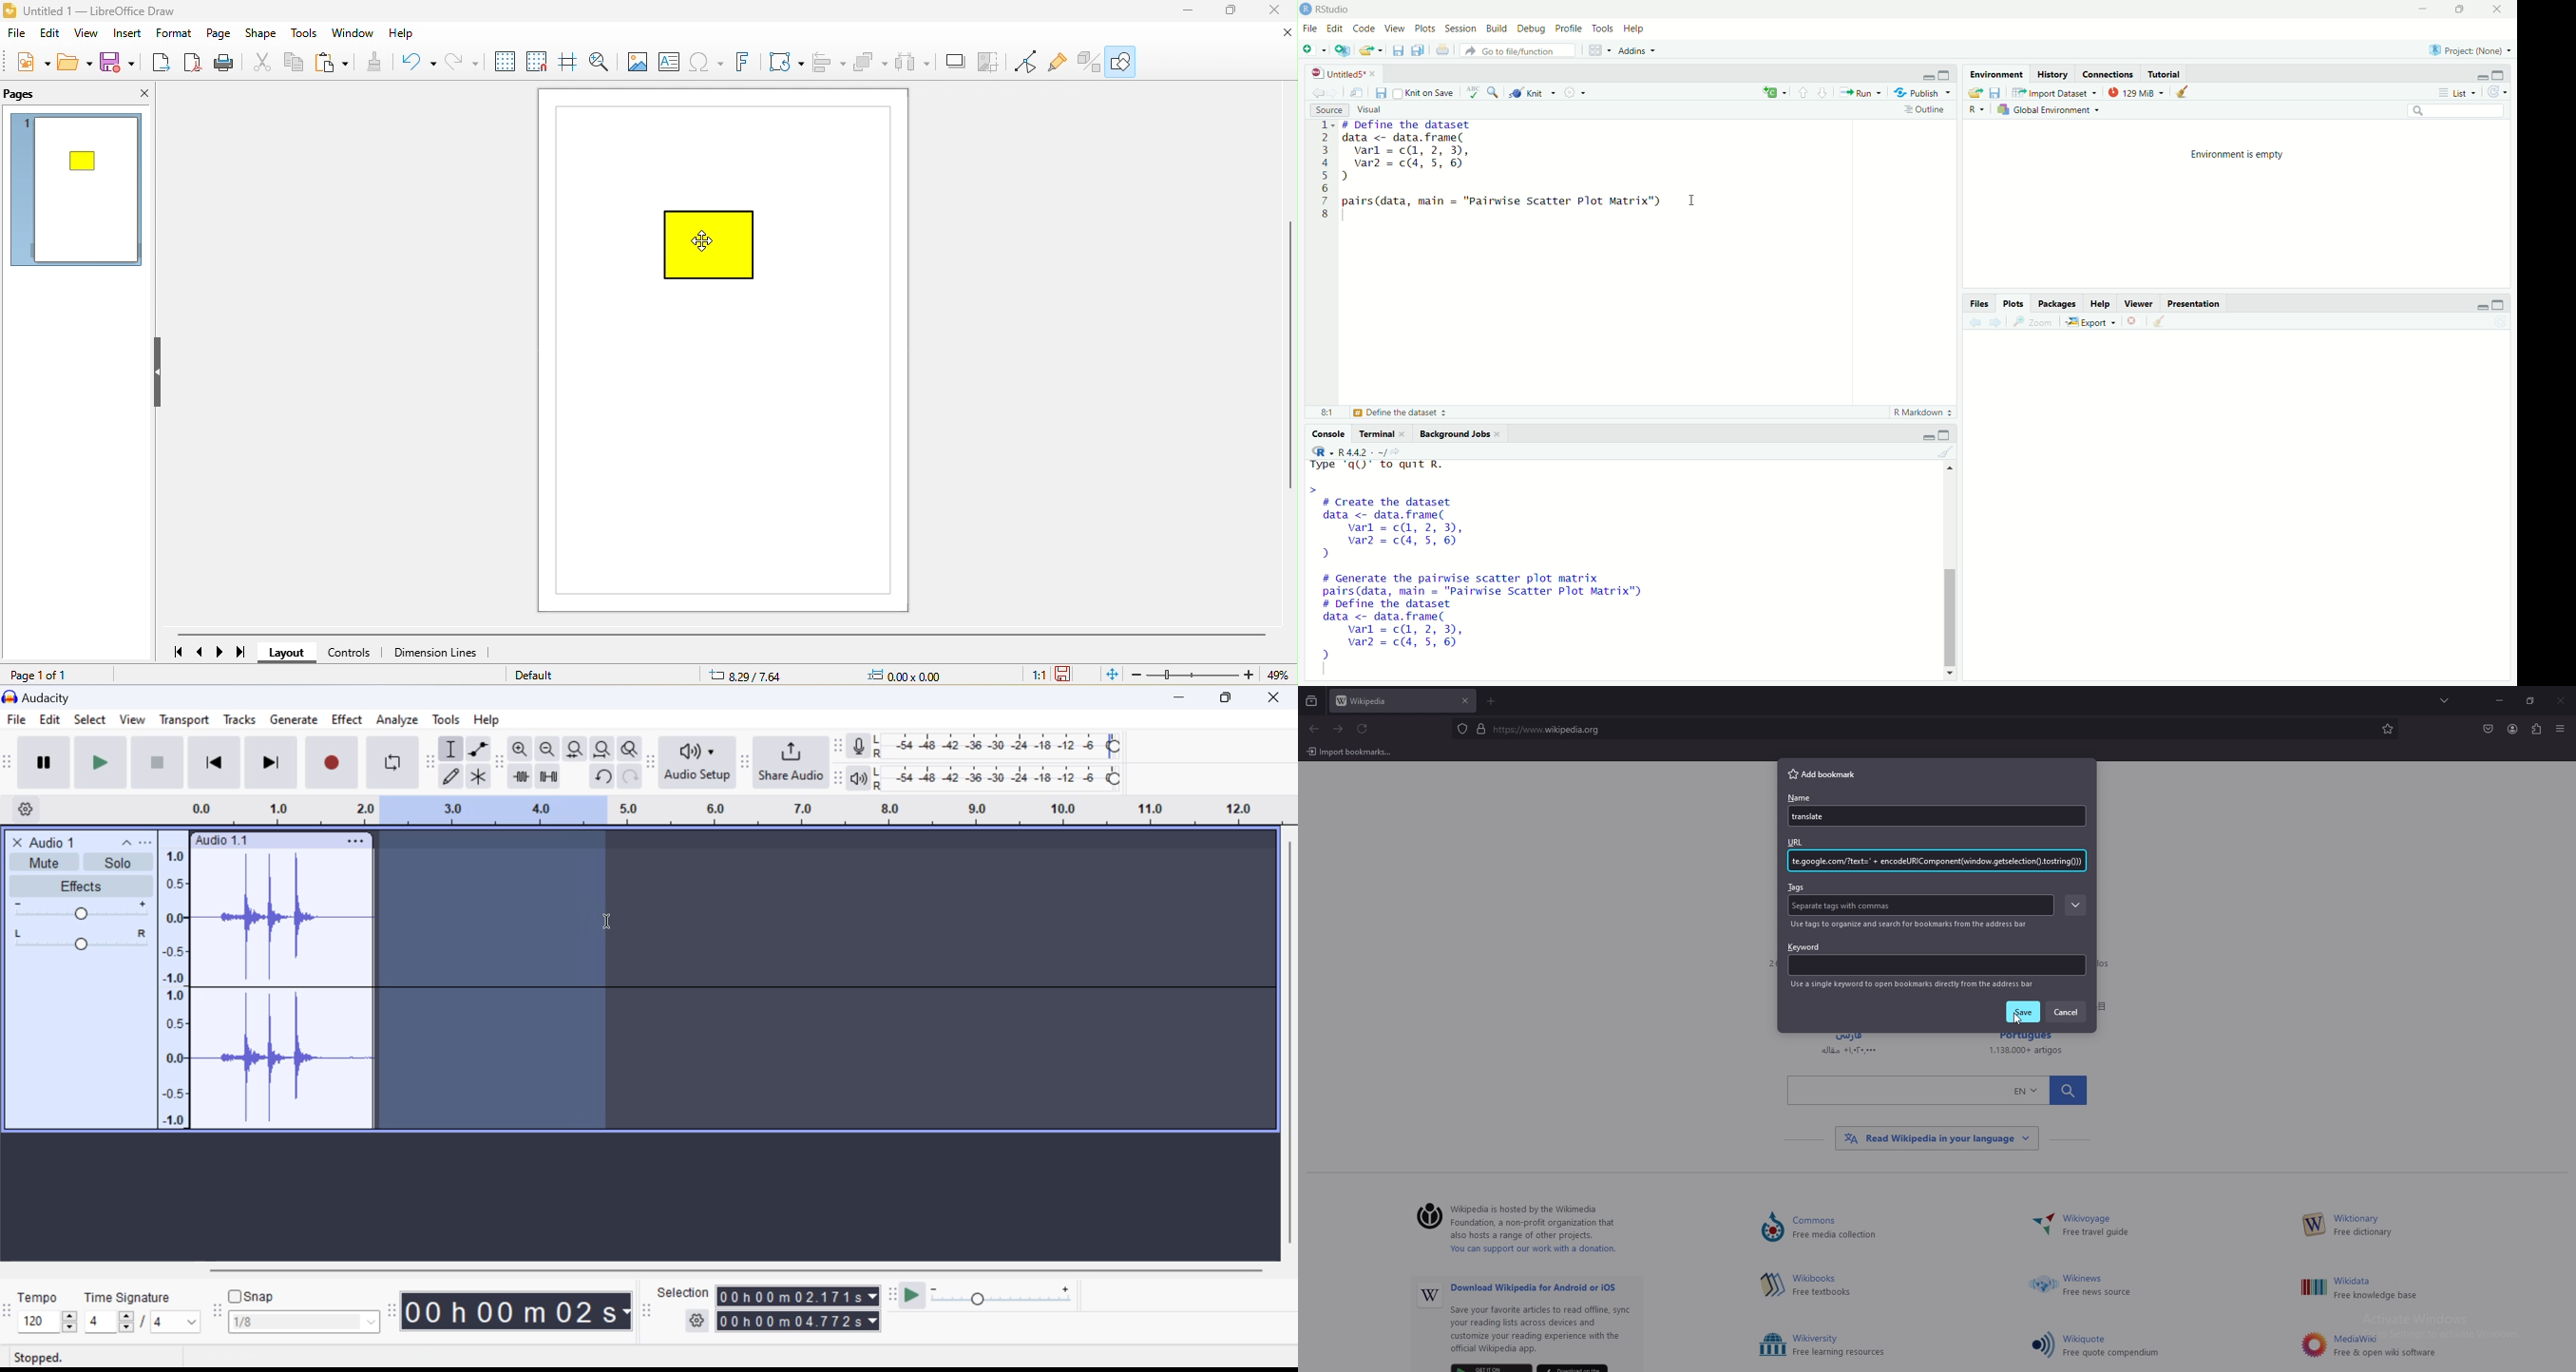 The height and width of the screenshot is (1372, 2576). Describe the element at coordinates (707, 240) in the screenshot. I see `cursor` at that location.